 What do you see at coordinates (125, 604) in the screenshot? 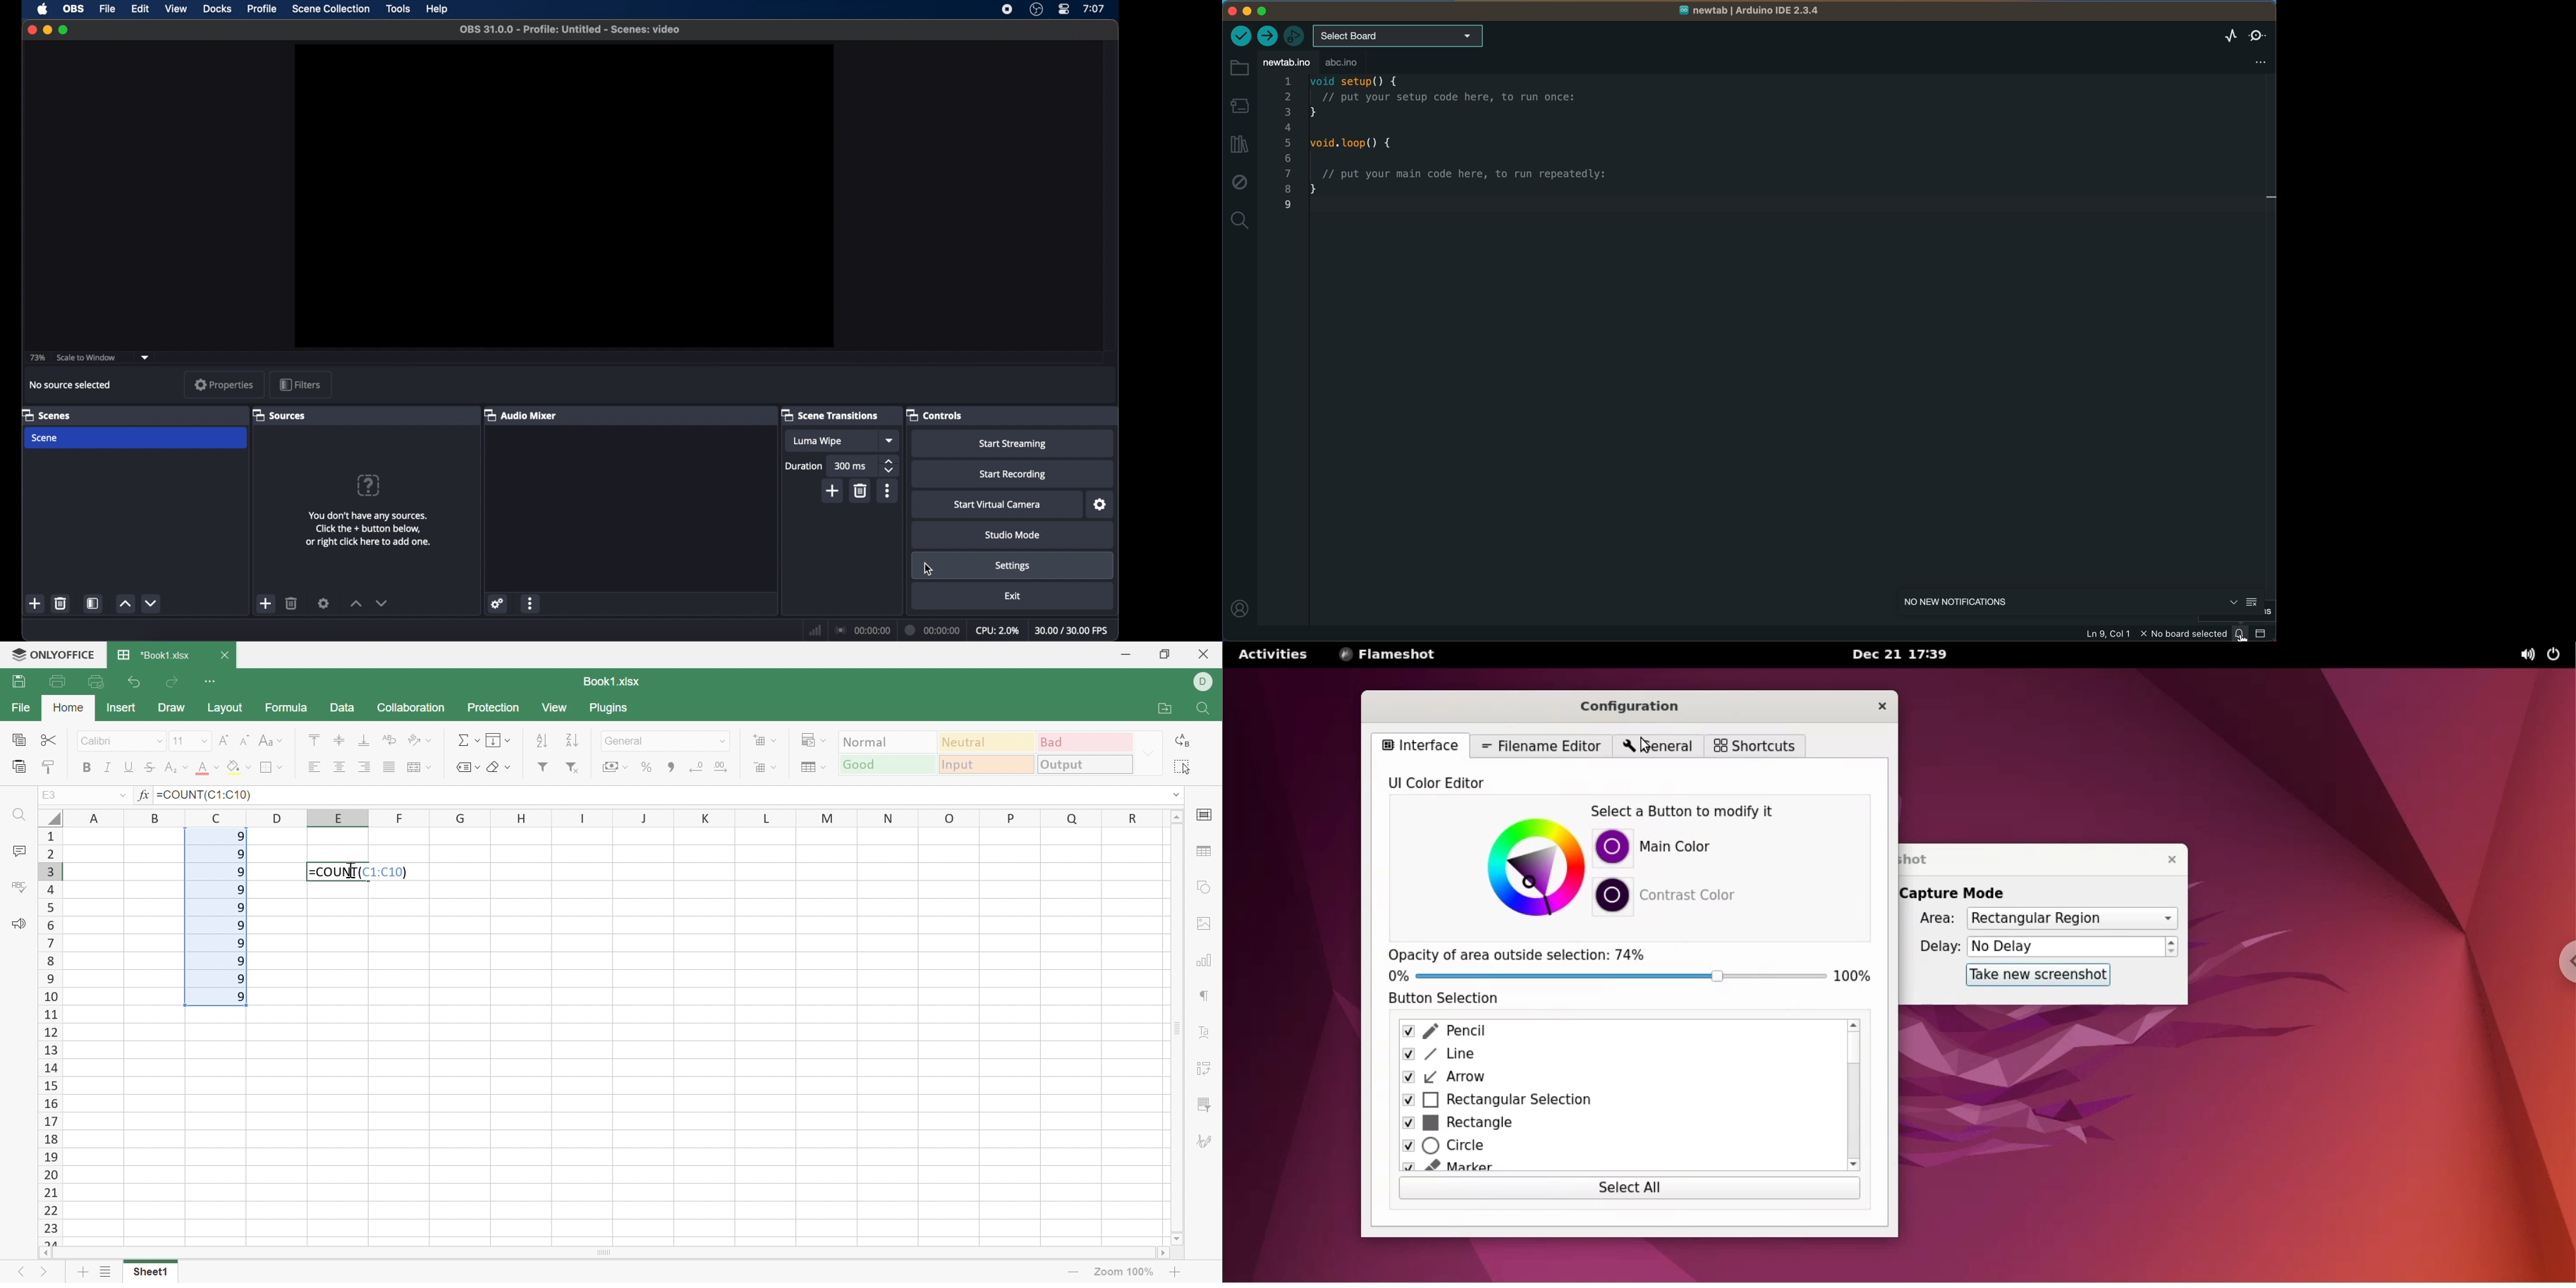
I see `increment` at bounding box center [125, 604].